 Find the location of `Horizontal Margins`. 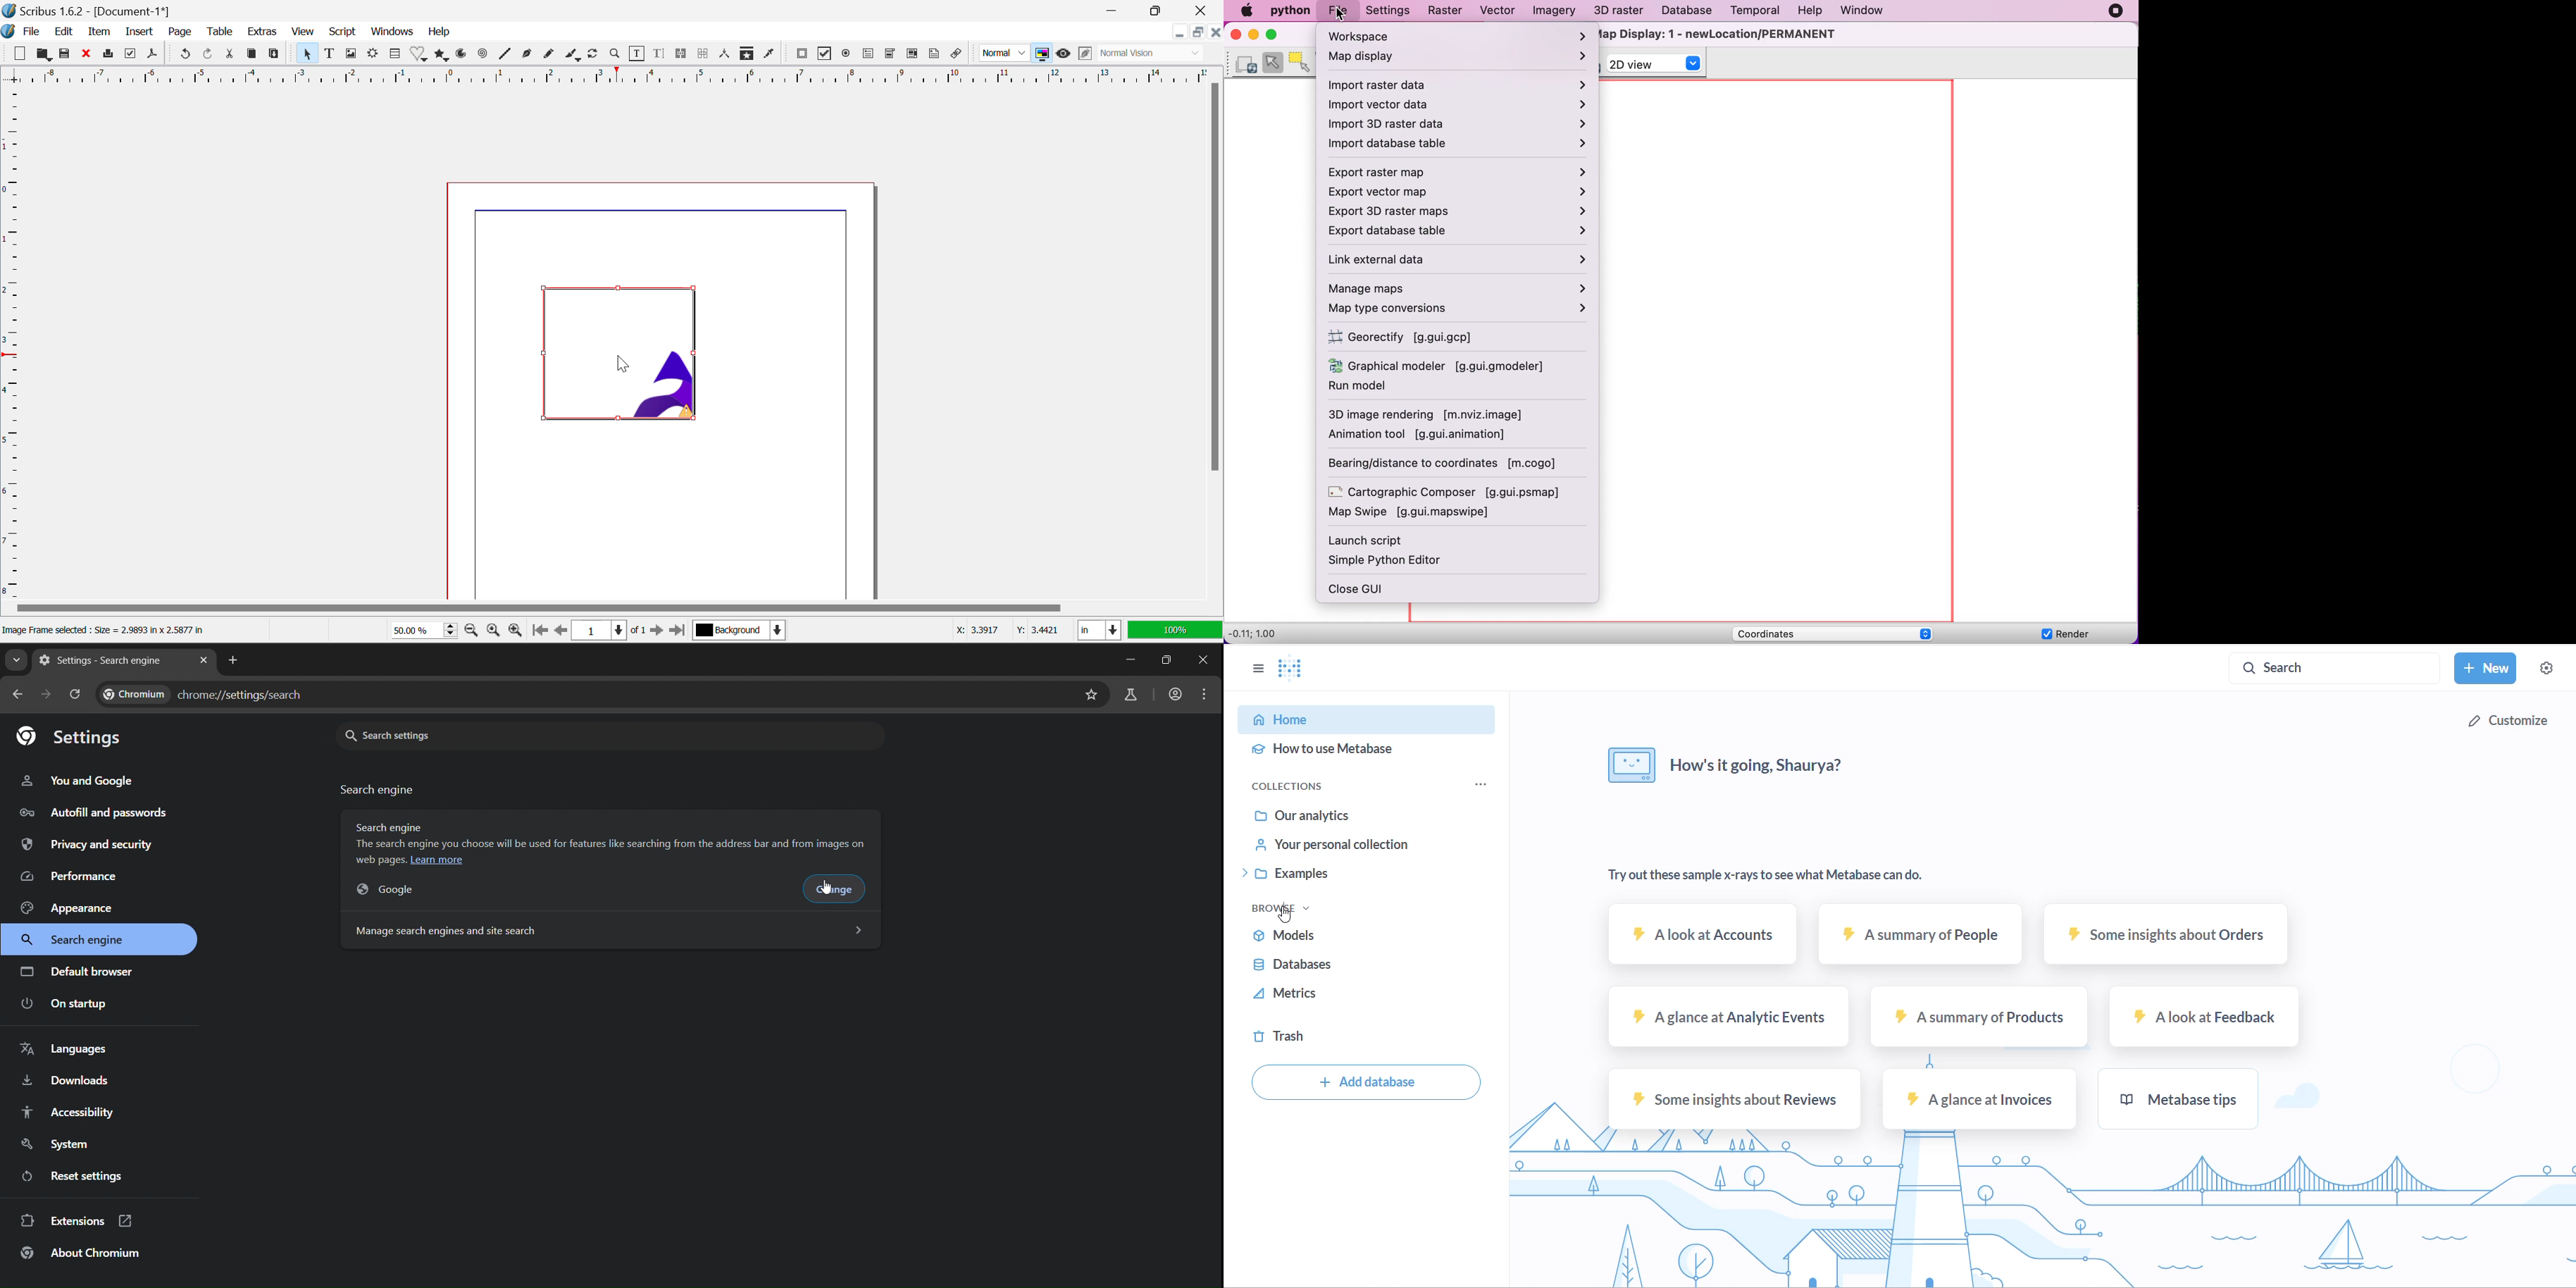

Horizontal Margins is located at coordinates (11, 346).